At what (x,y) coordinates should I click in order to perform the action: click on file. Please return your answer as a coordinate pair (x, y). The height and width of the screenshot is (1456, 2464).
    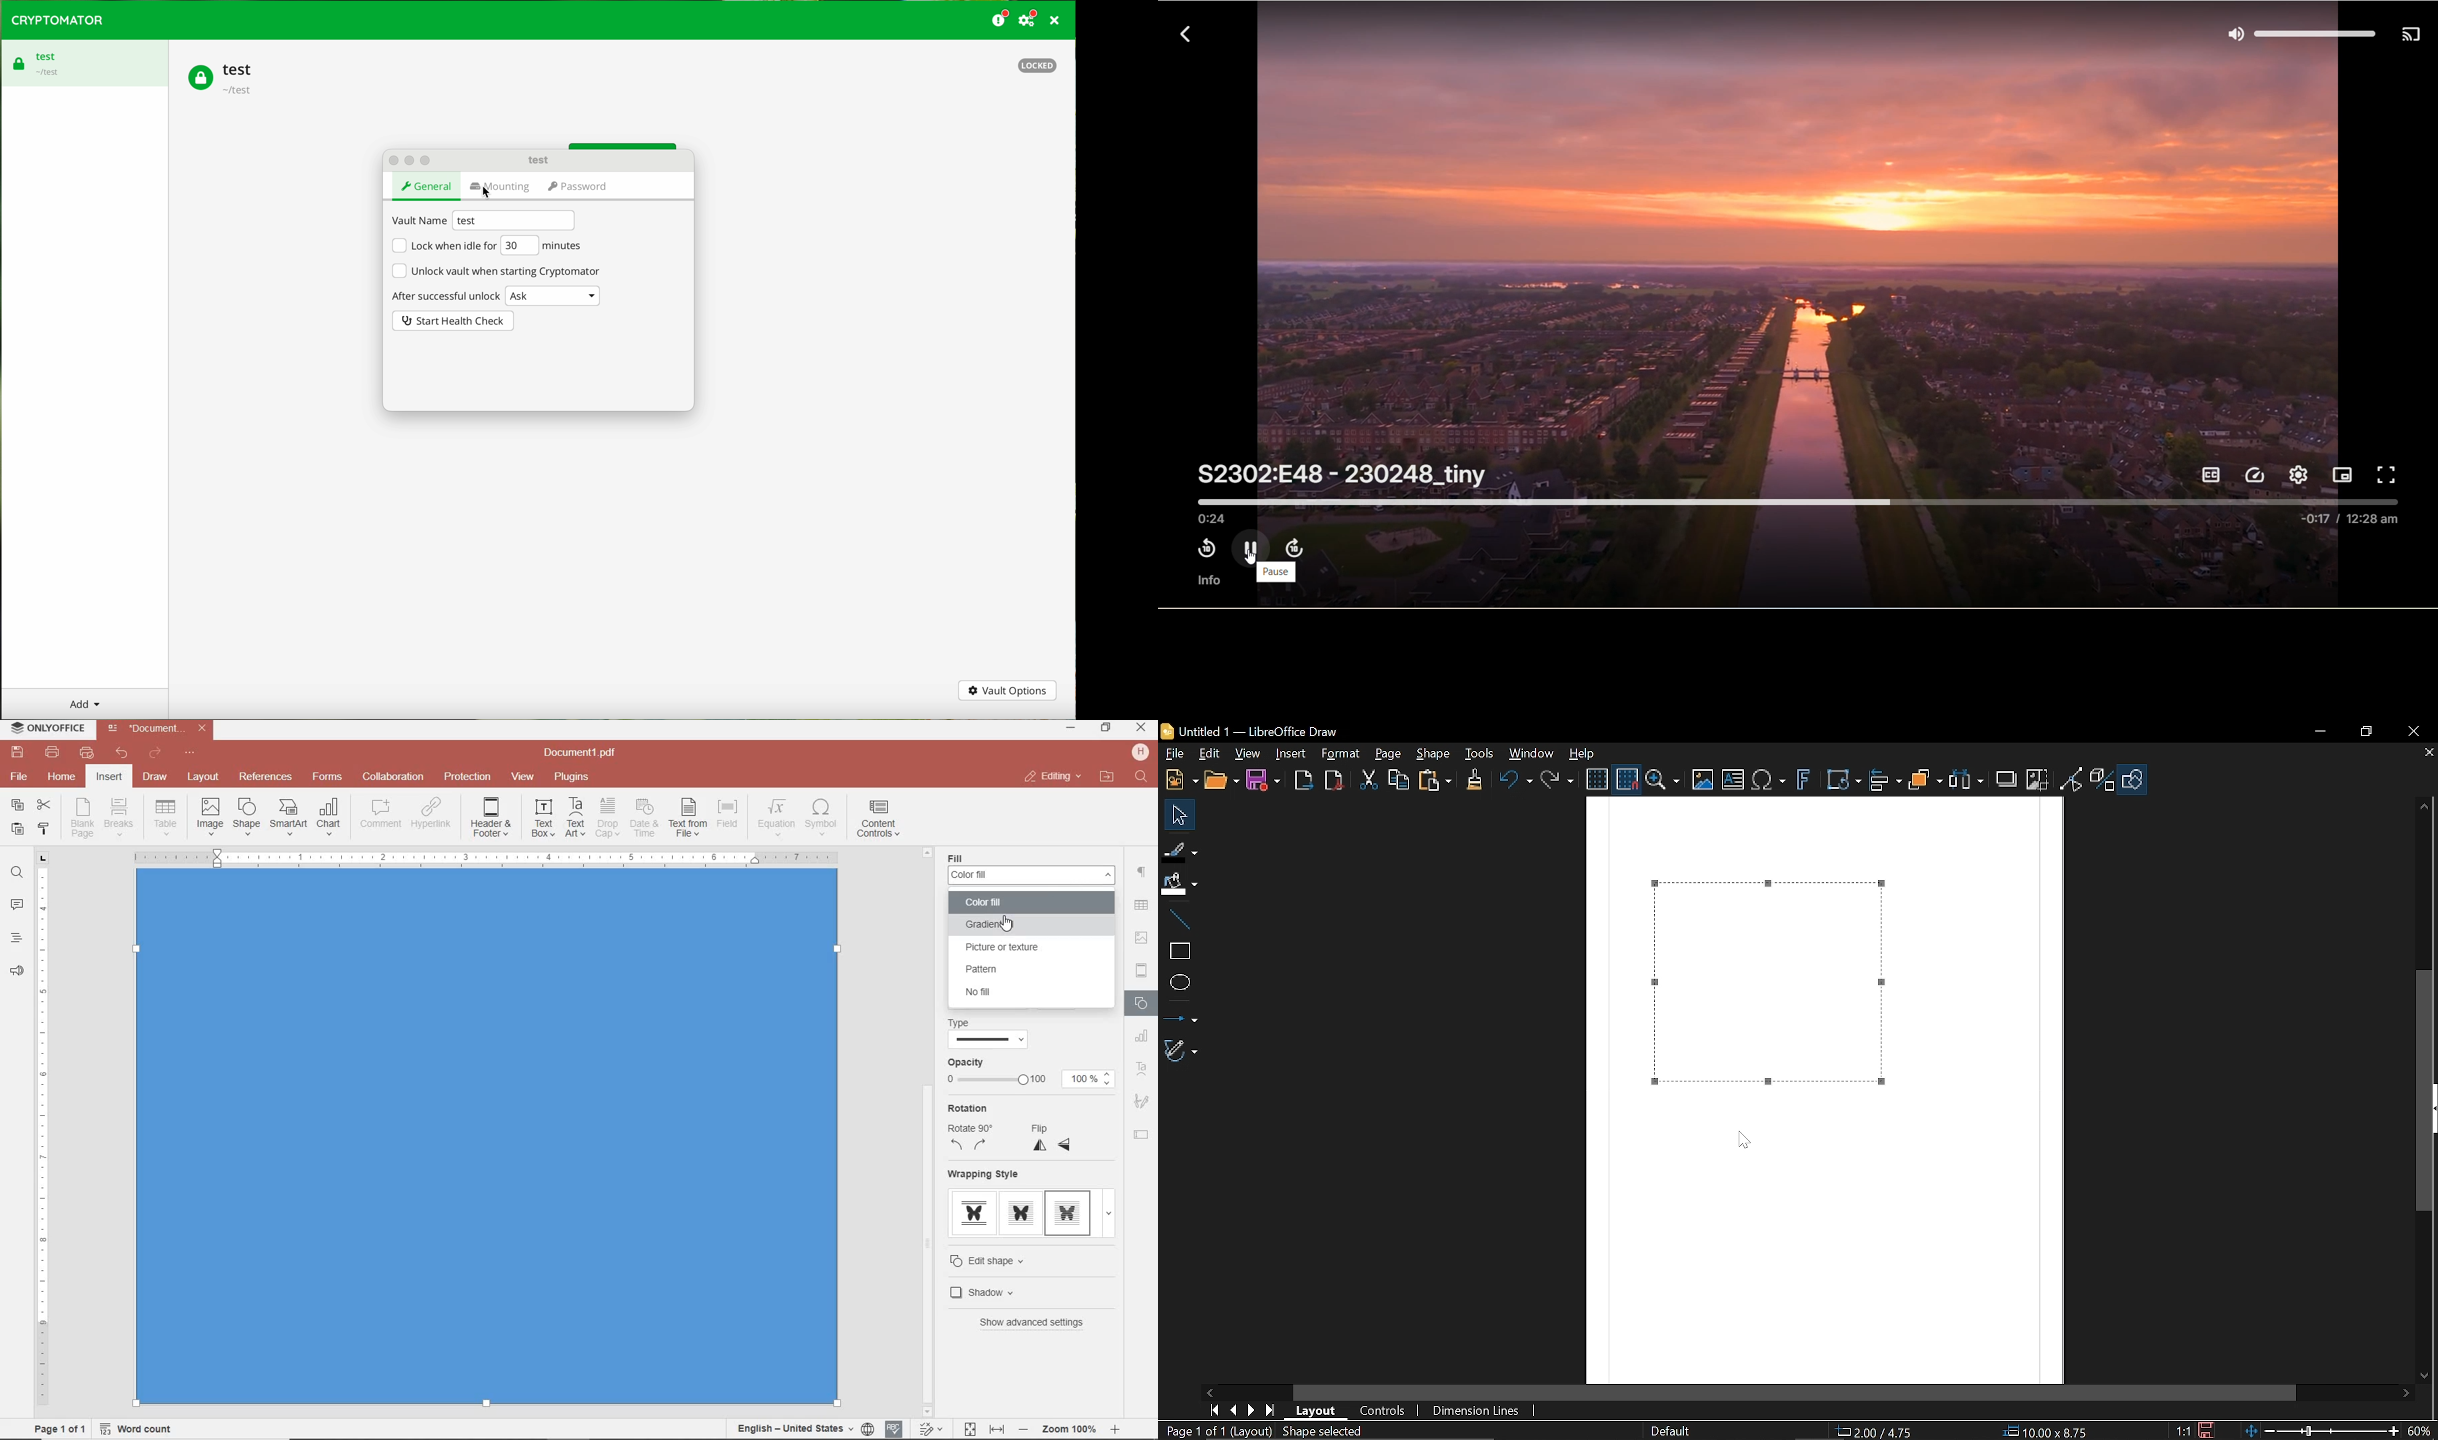
    Looking at the image, I should click on (20, 777).